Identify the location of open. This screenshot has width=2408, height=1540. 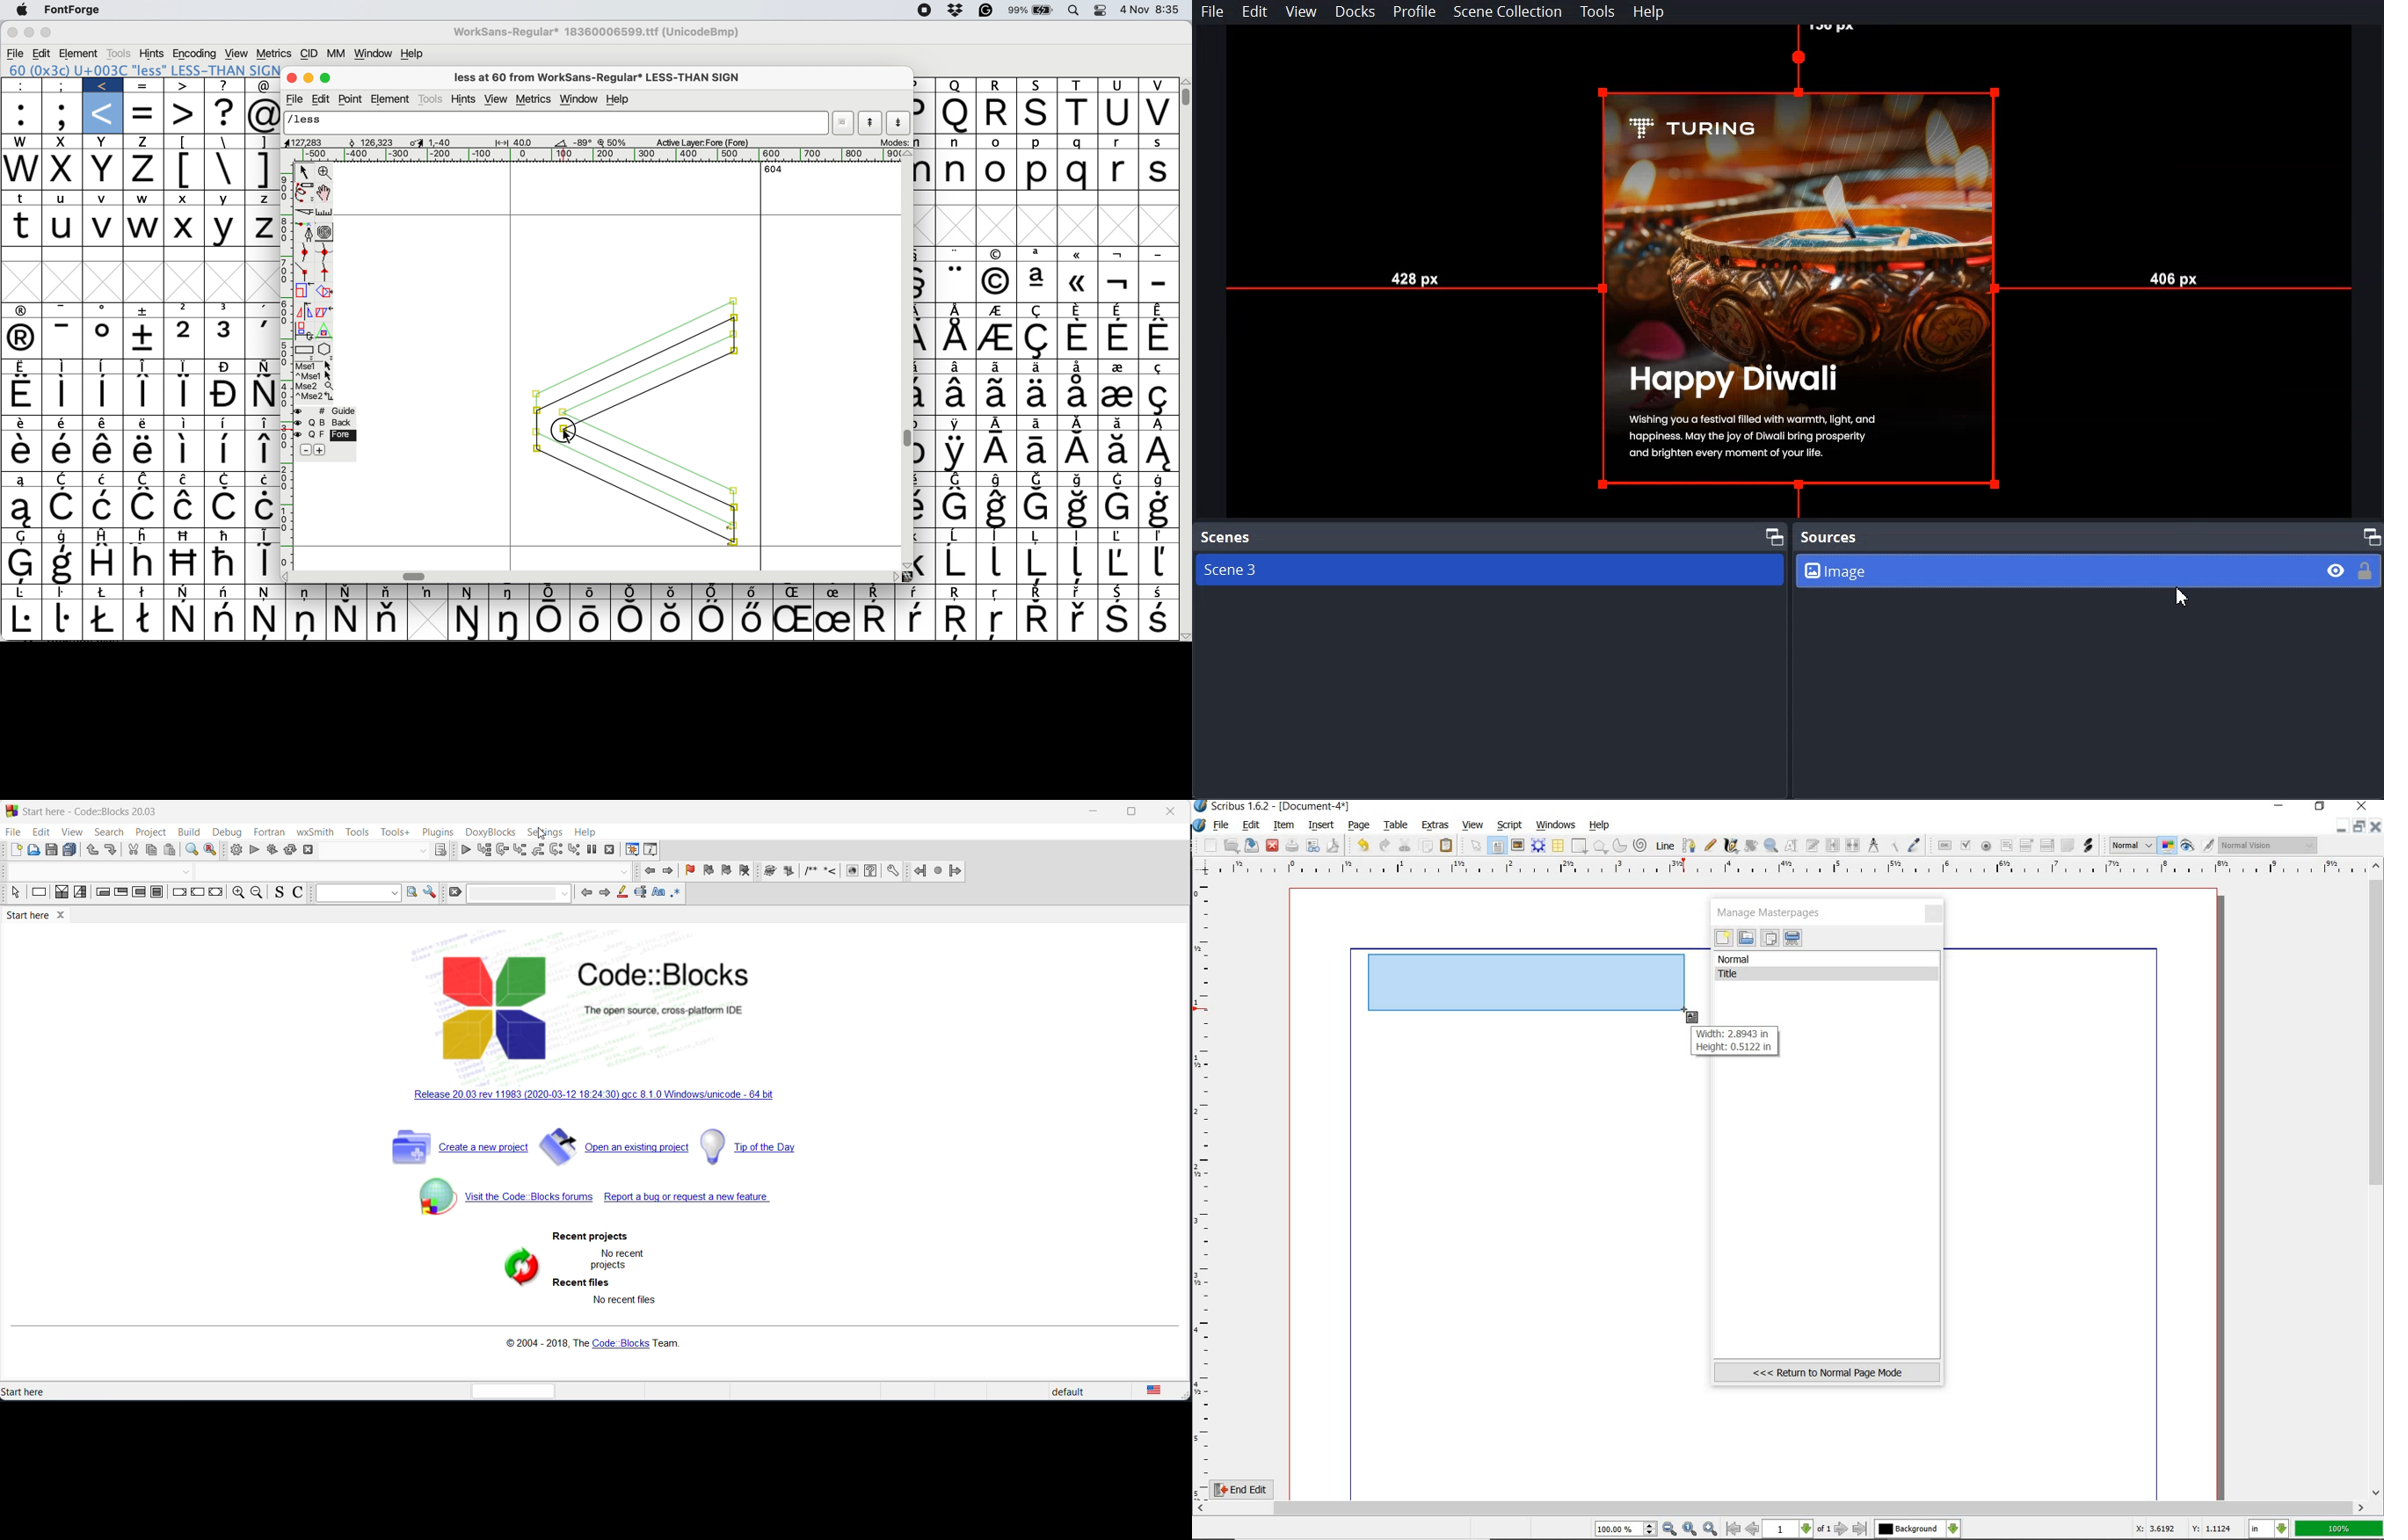
(34, 851).